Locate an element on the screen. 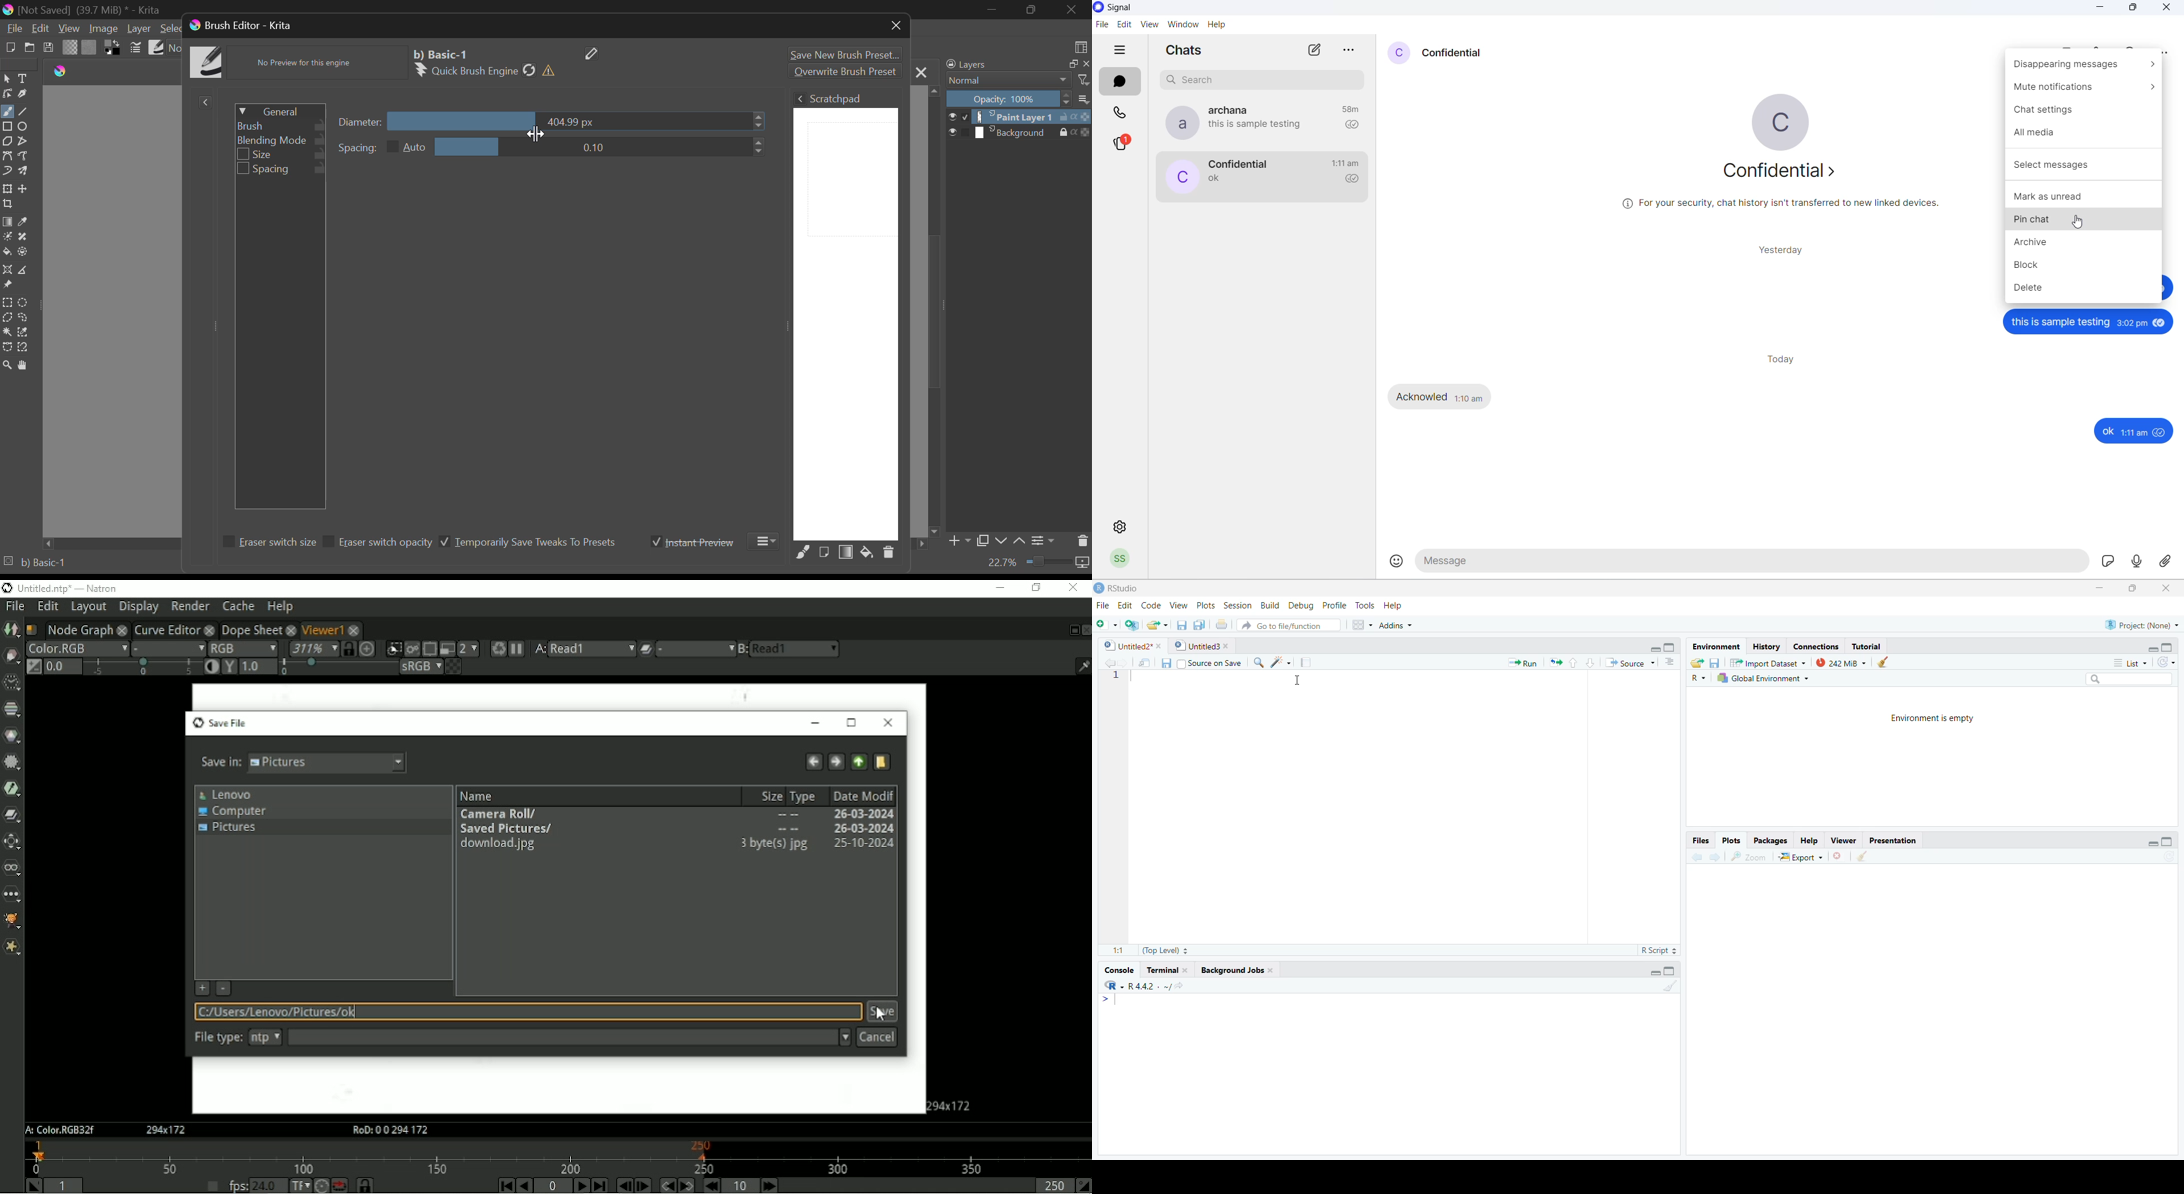  Maximize is located at coordinates (2169, 648).